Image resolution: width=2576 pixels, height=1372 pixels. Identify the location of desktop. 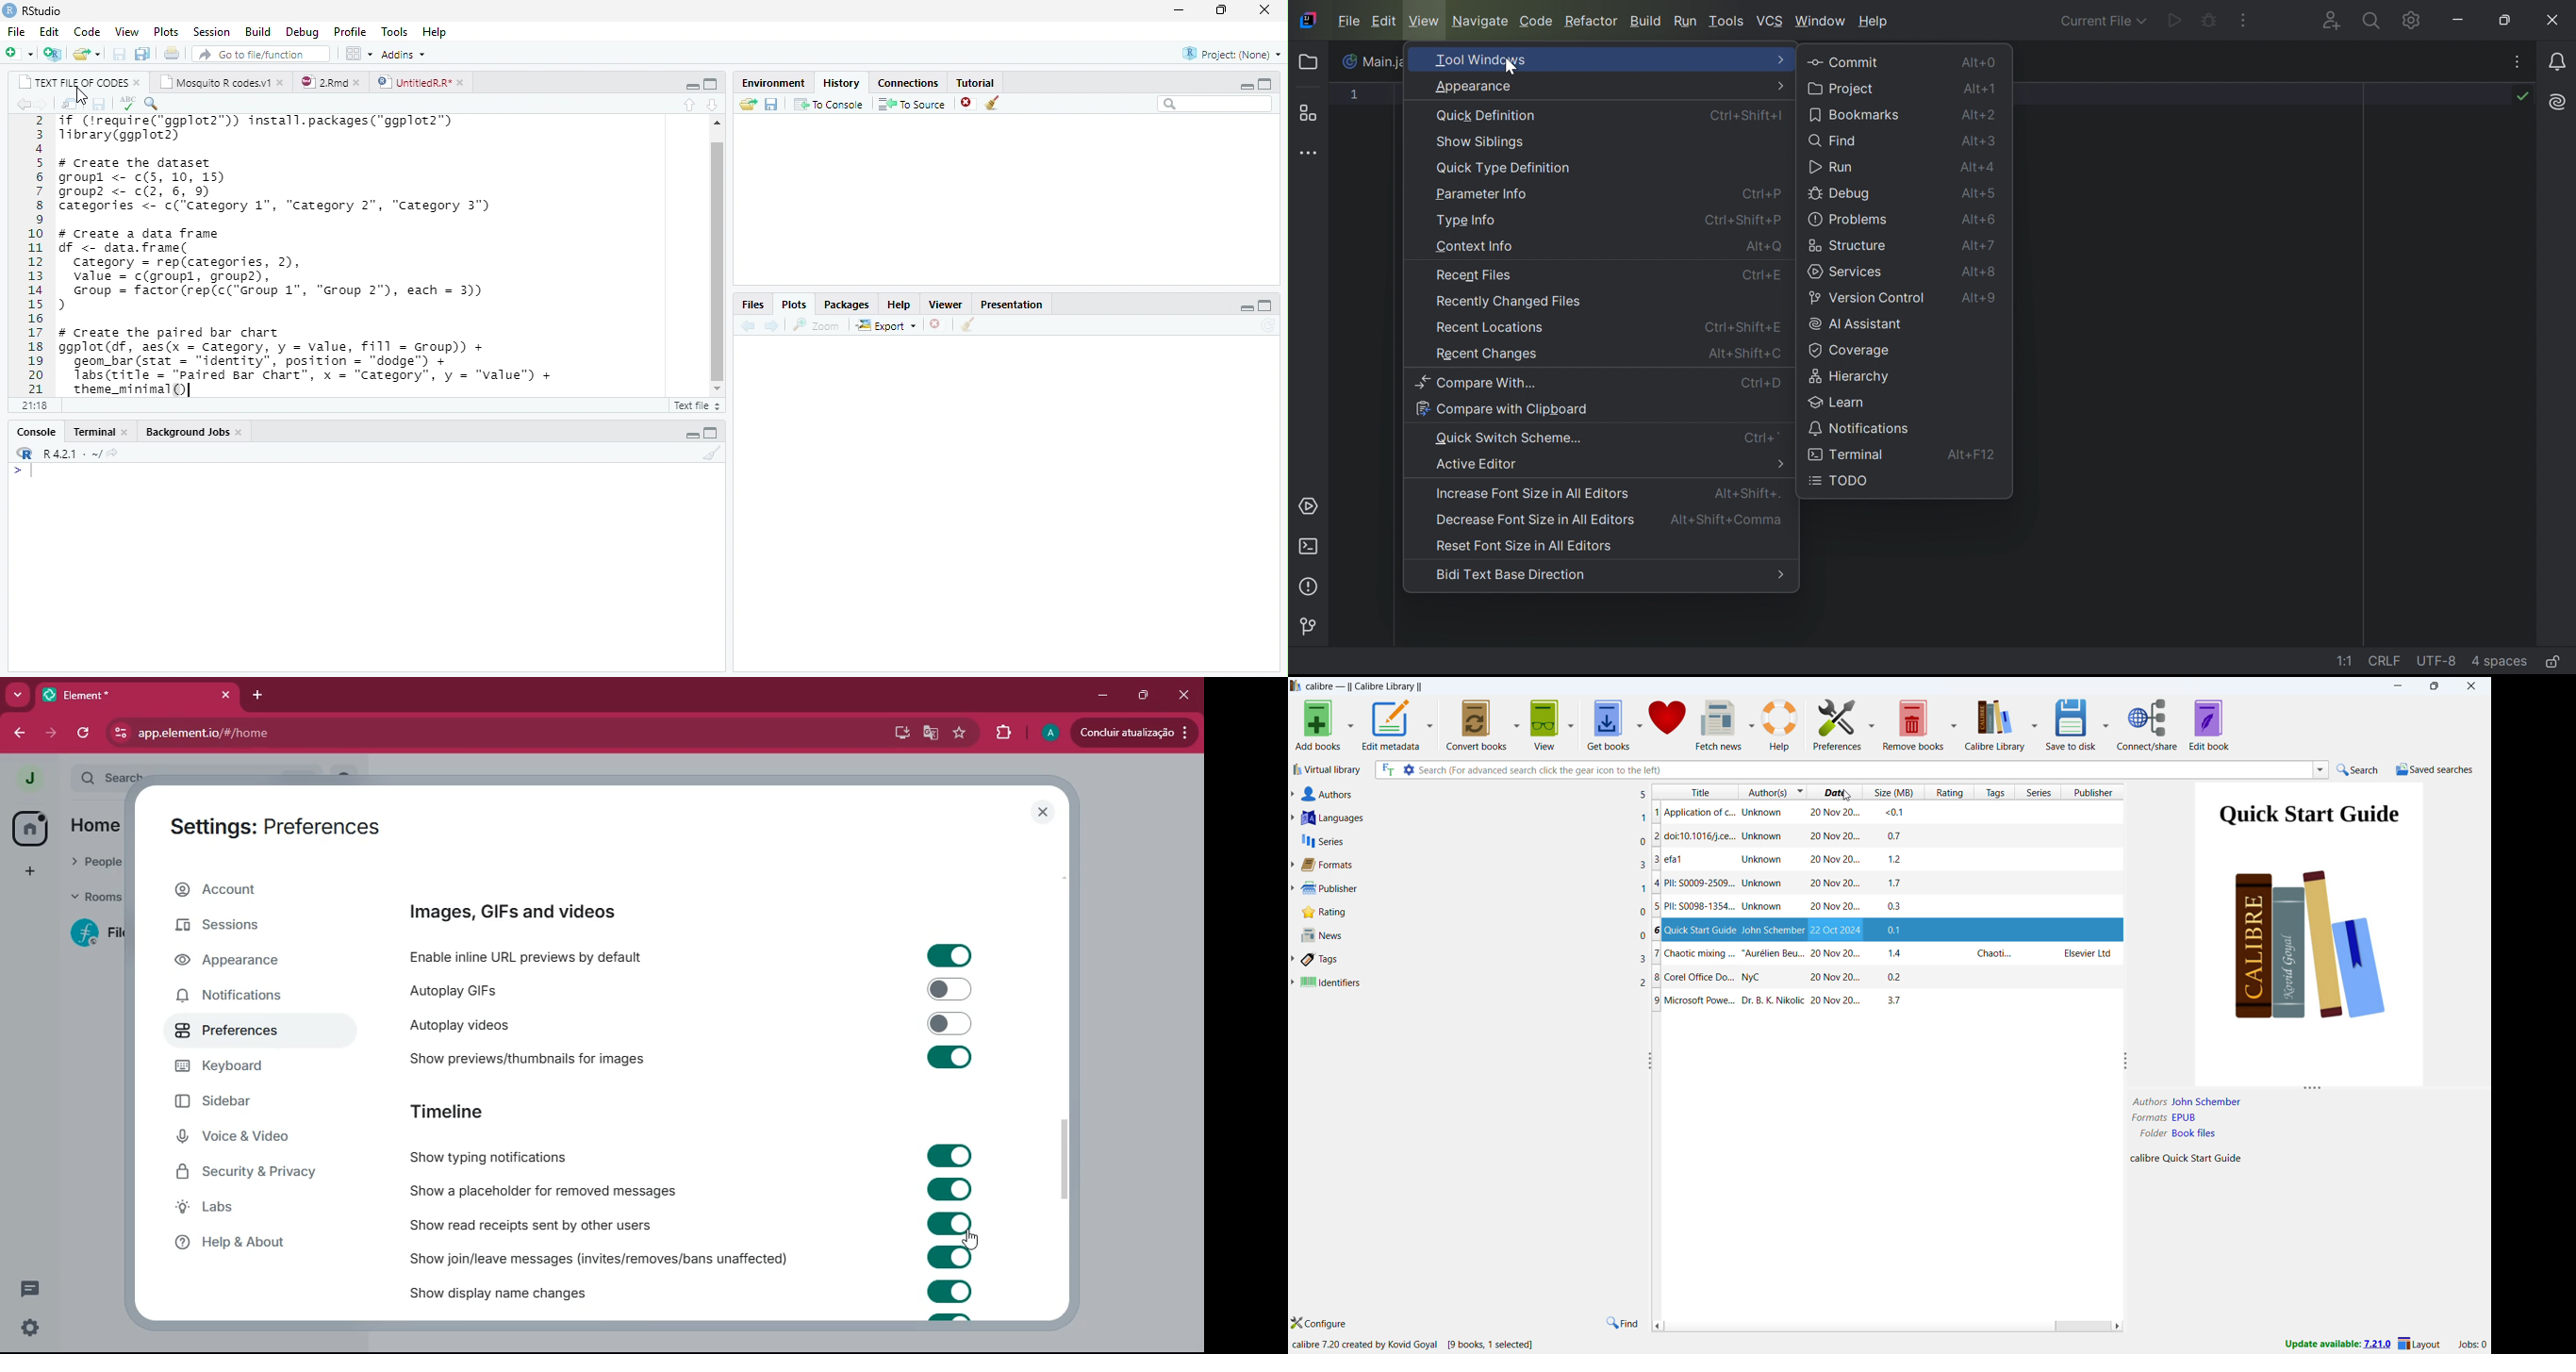
(897, 733).